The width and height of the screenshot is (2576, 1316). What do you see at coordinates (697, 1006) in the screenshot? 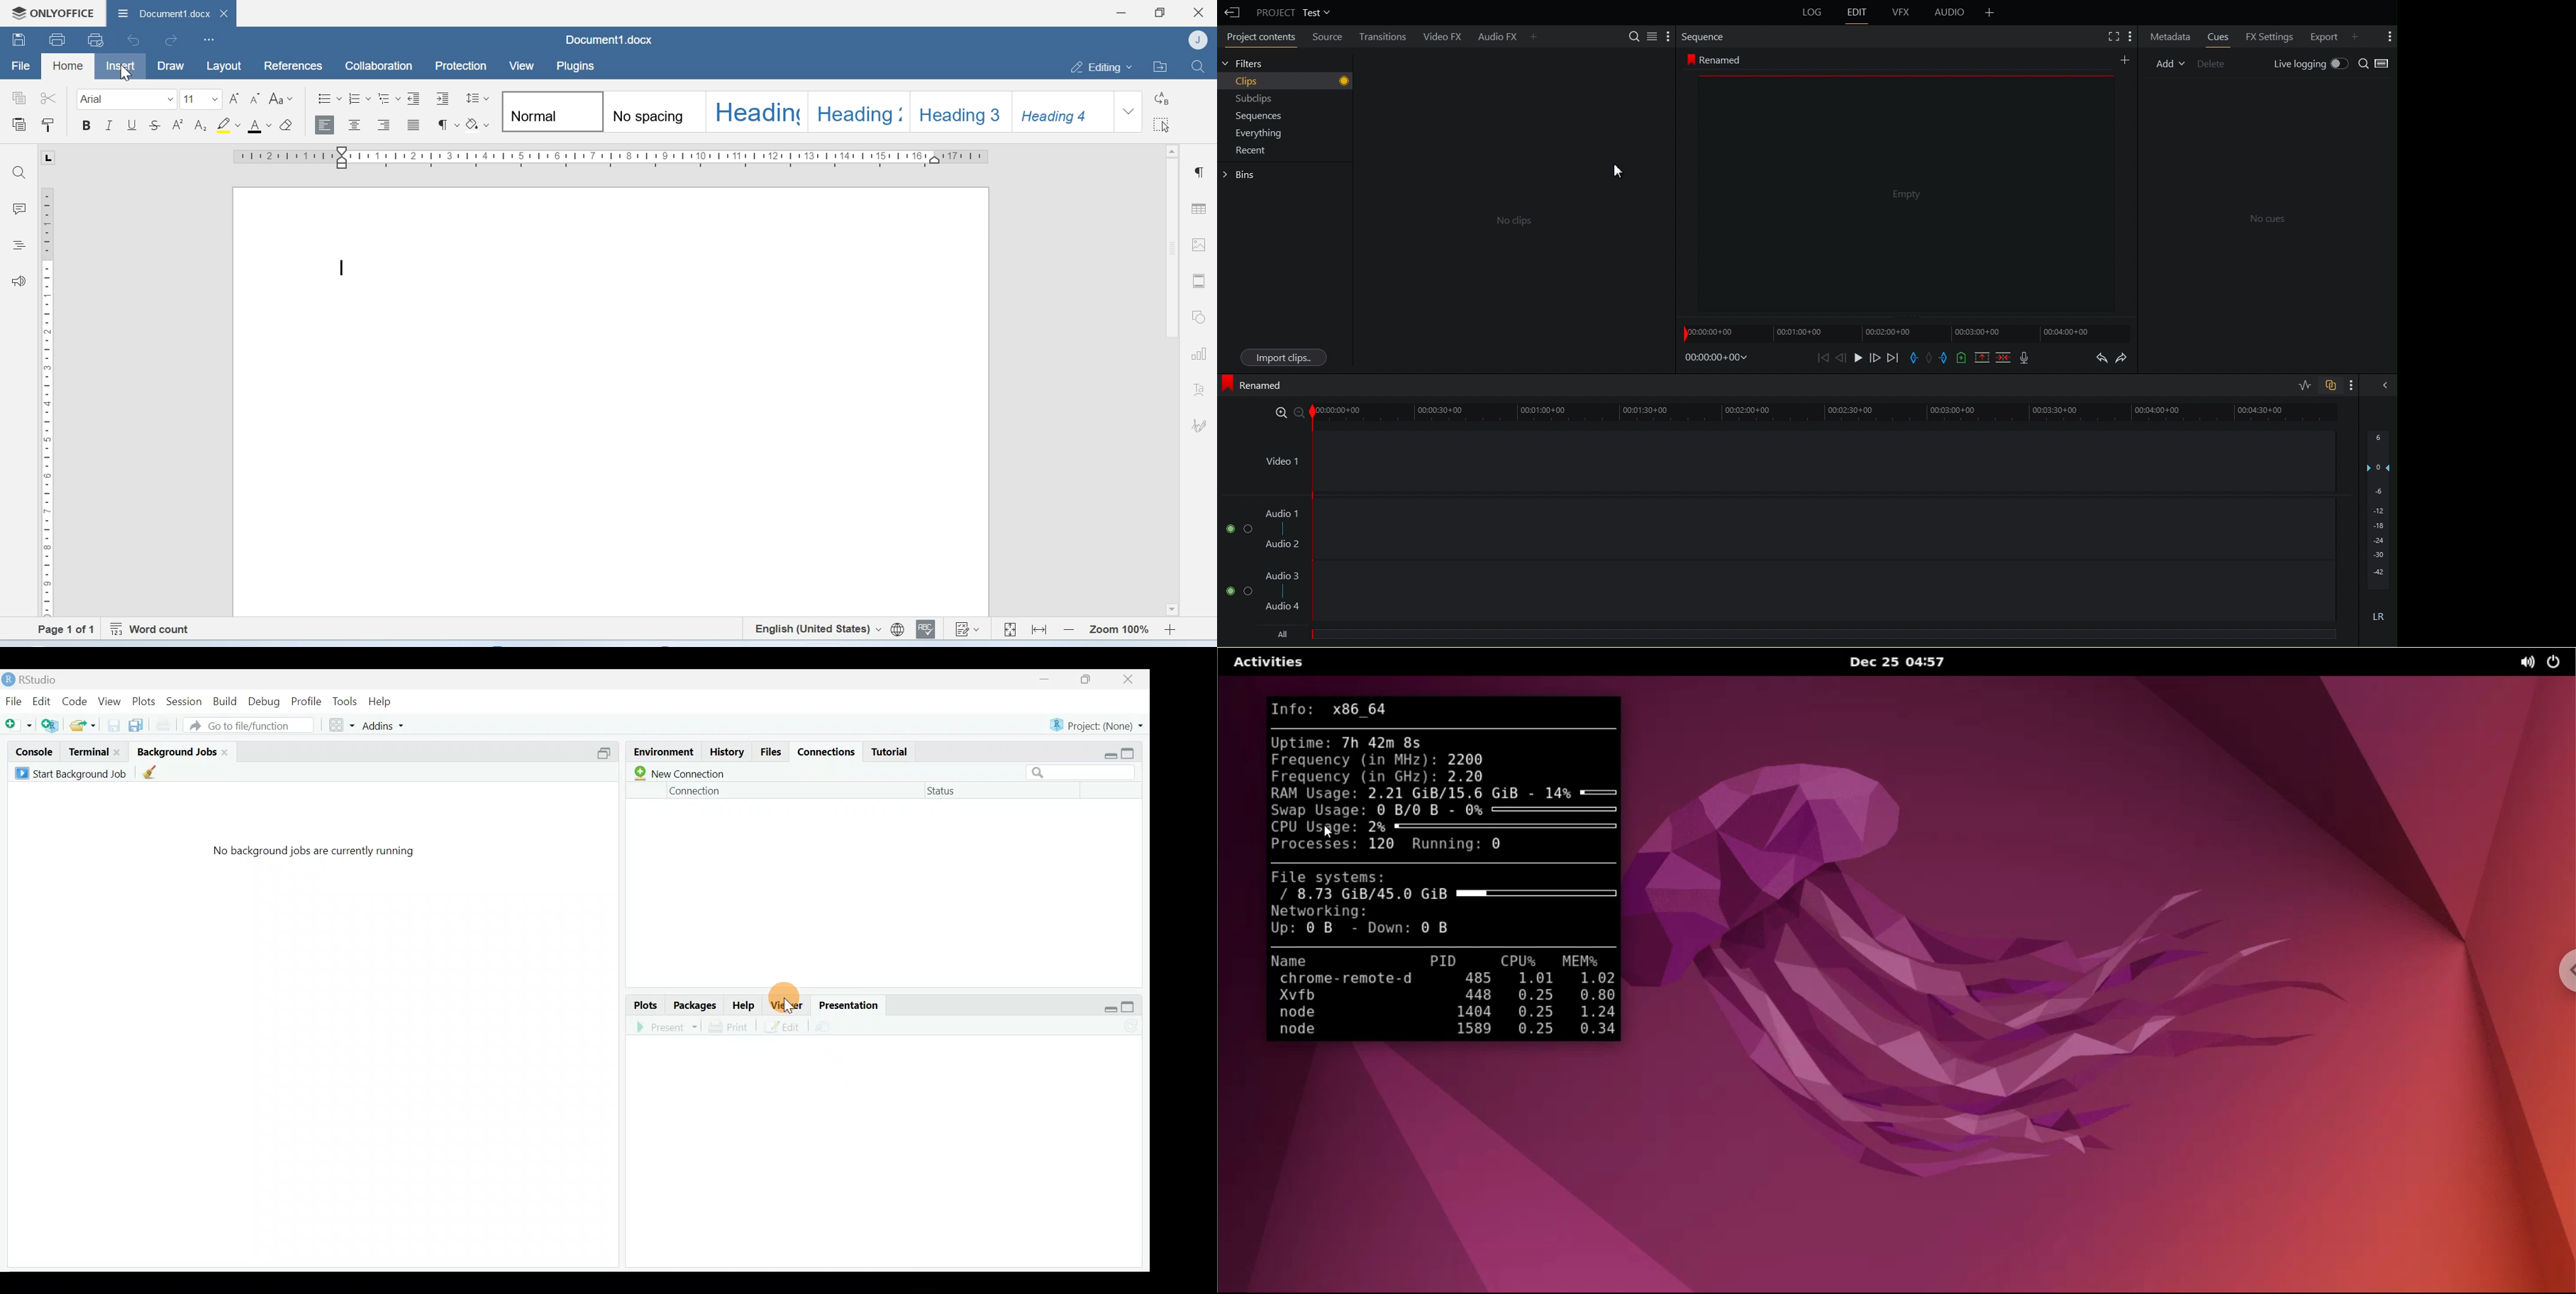
I see `Packages` at bounding box center [697, 1006].